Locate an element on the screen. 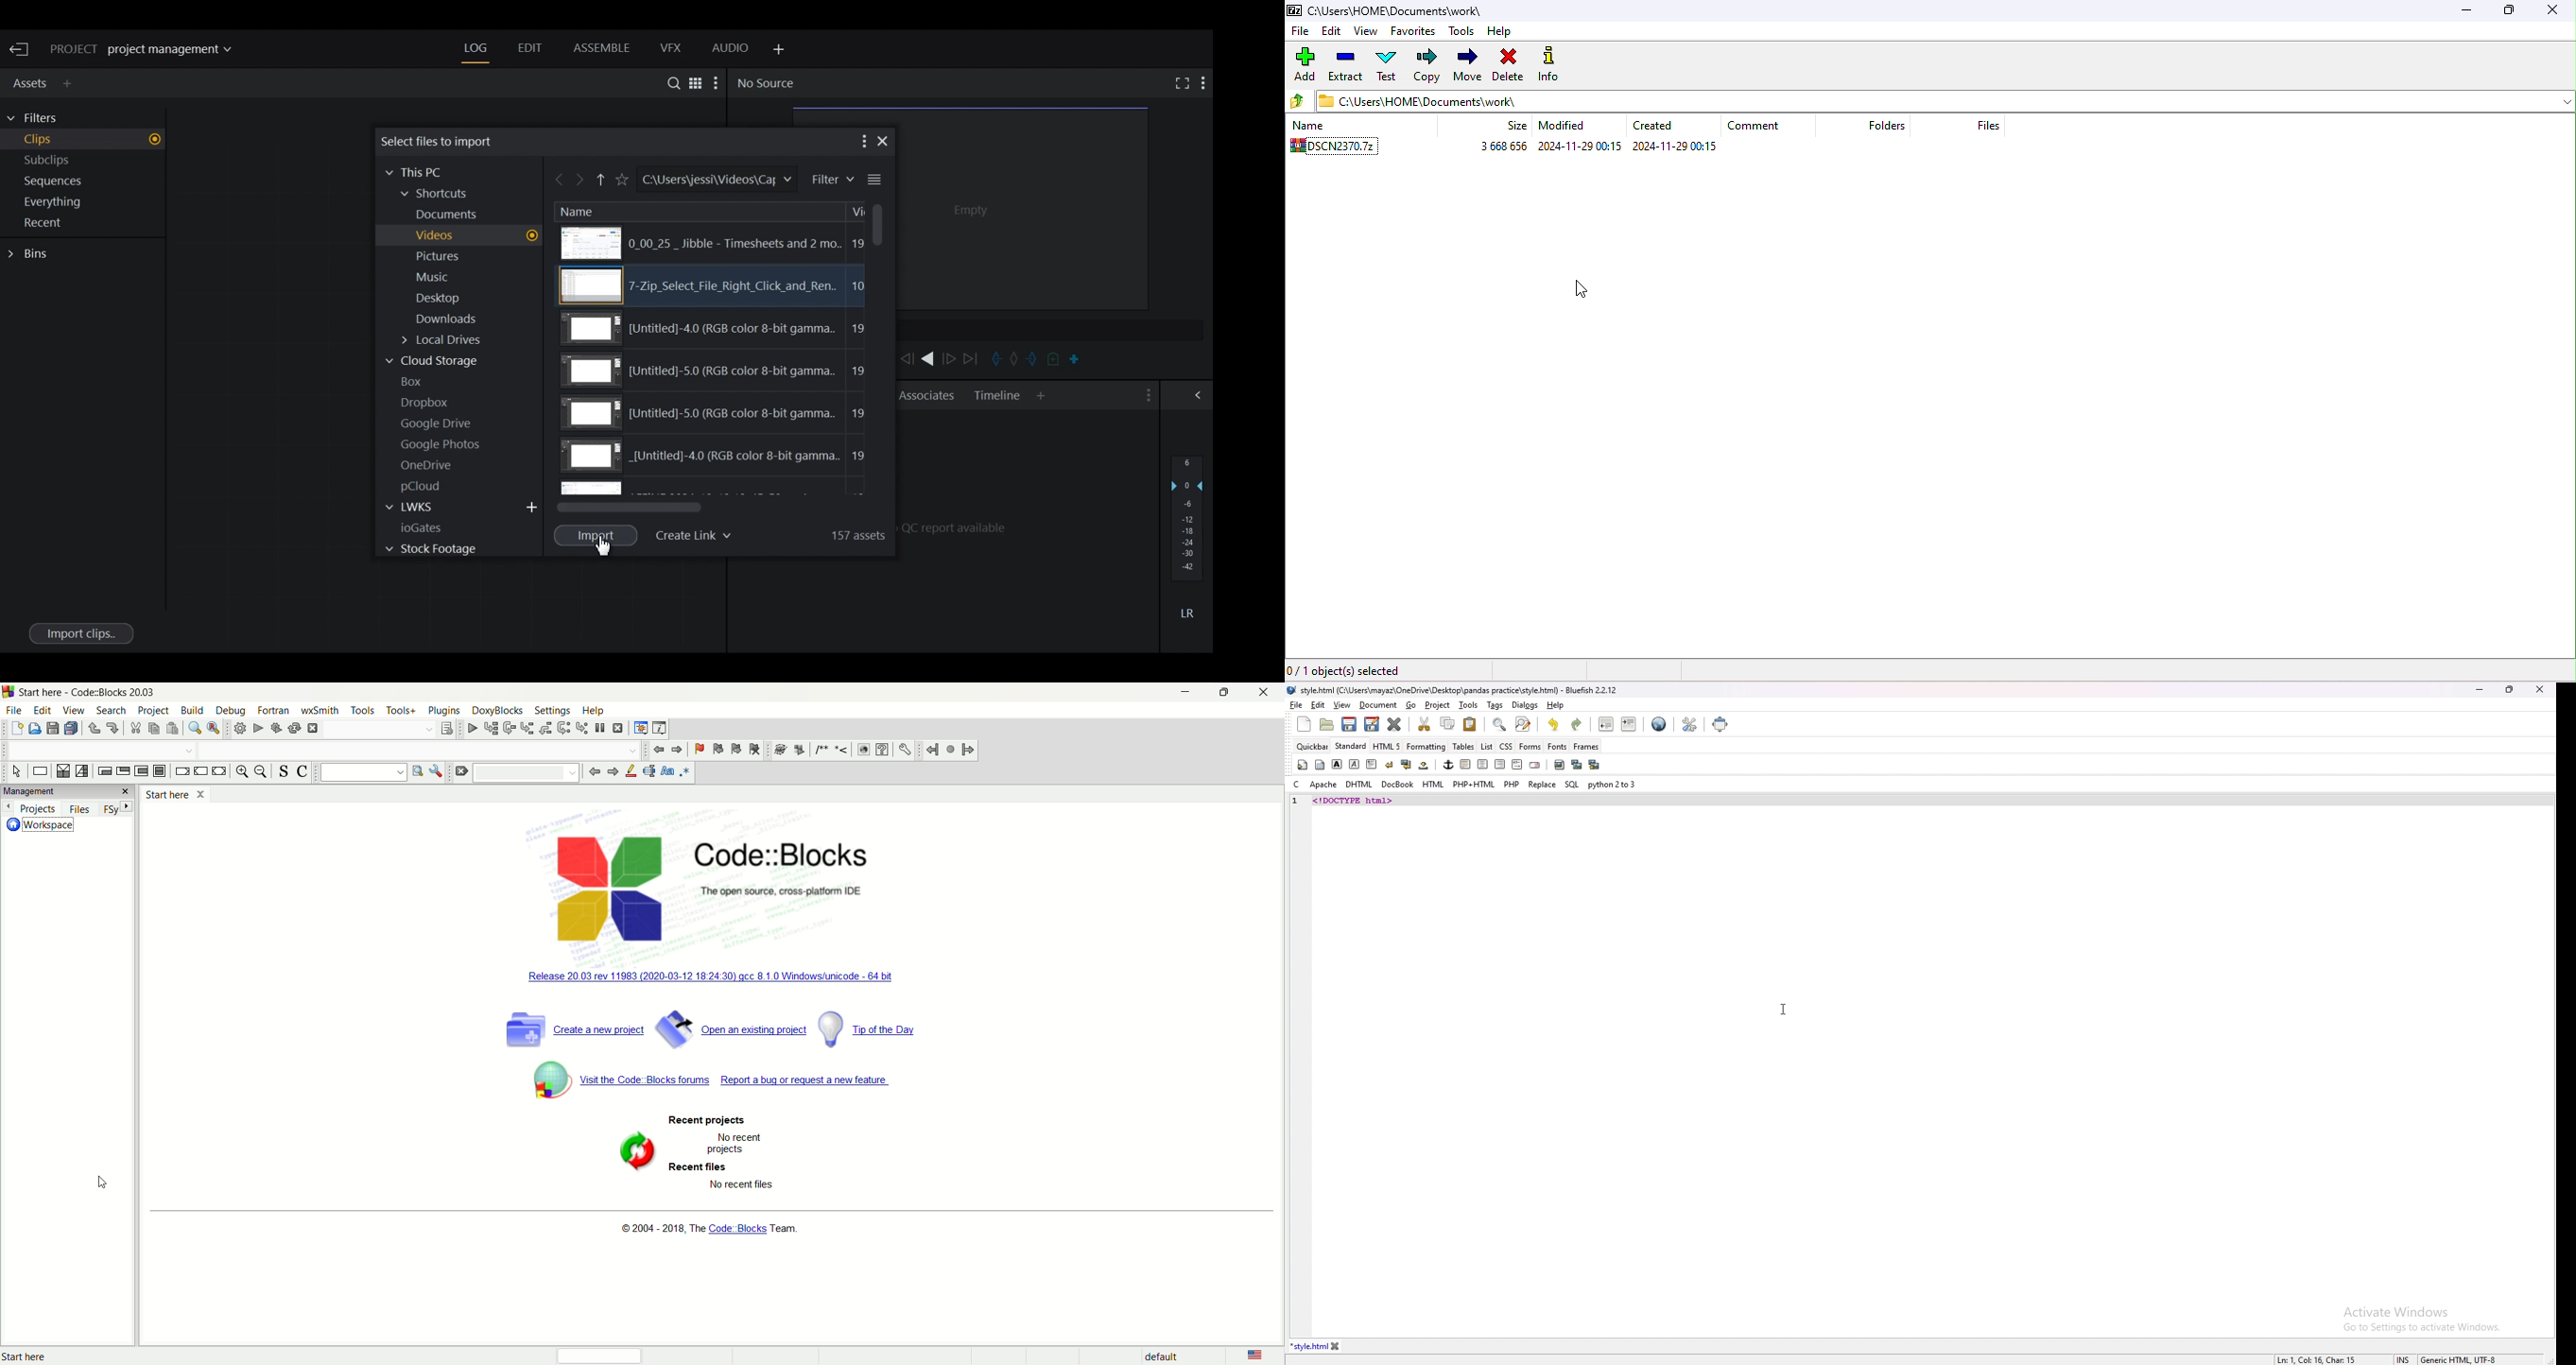 Image resolution: width=2576 pixels, height=1372 pixels. Show/Hide Full Audio mix is located at coordinates (1201, 394).